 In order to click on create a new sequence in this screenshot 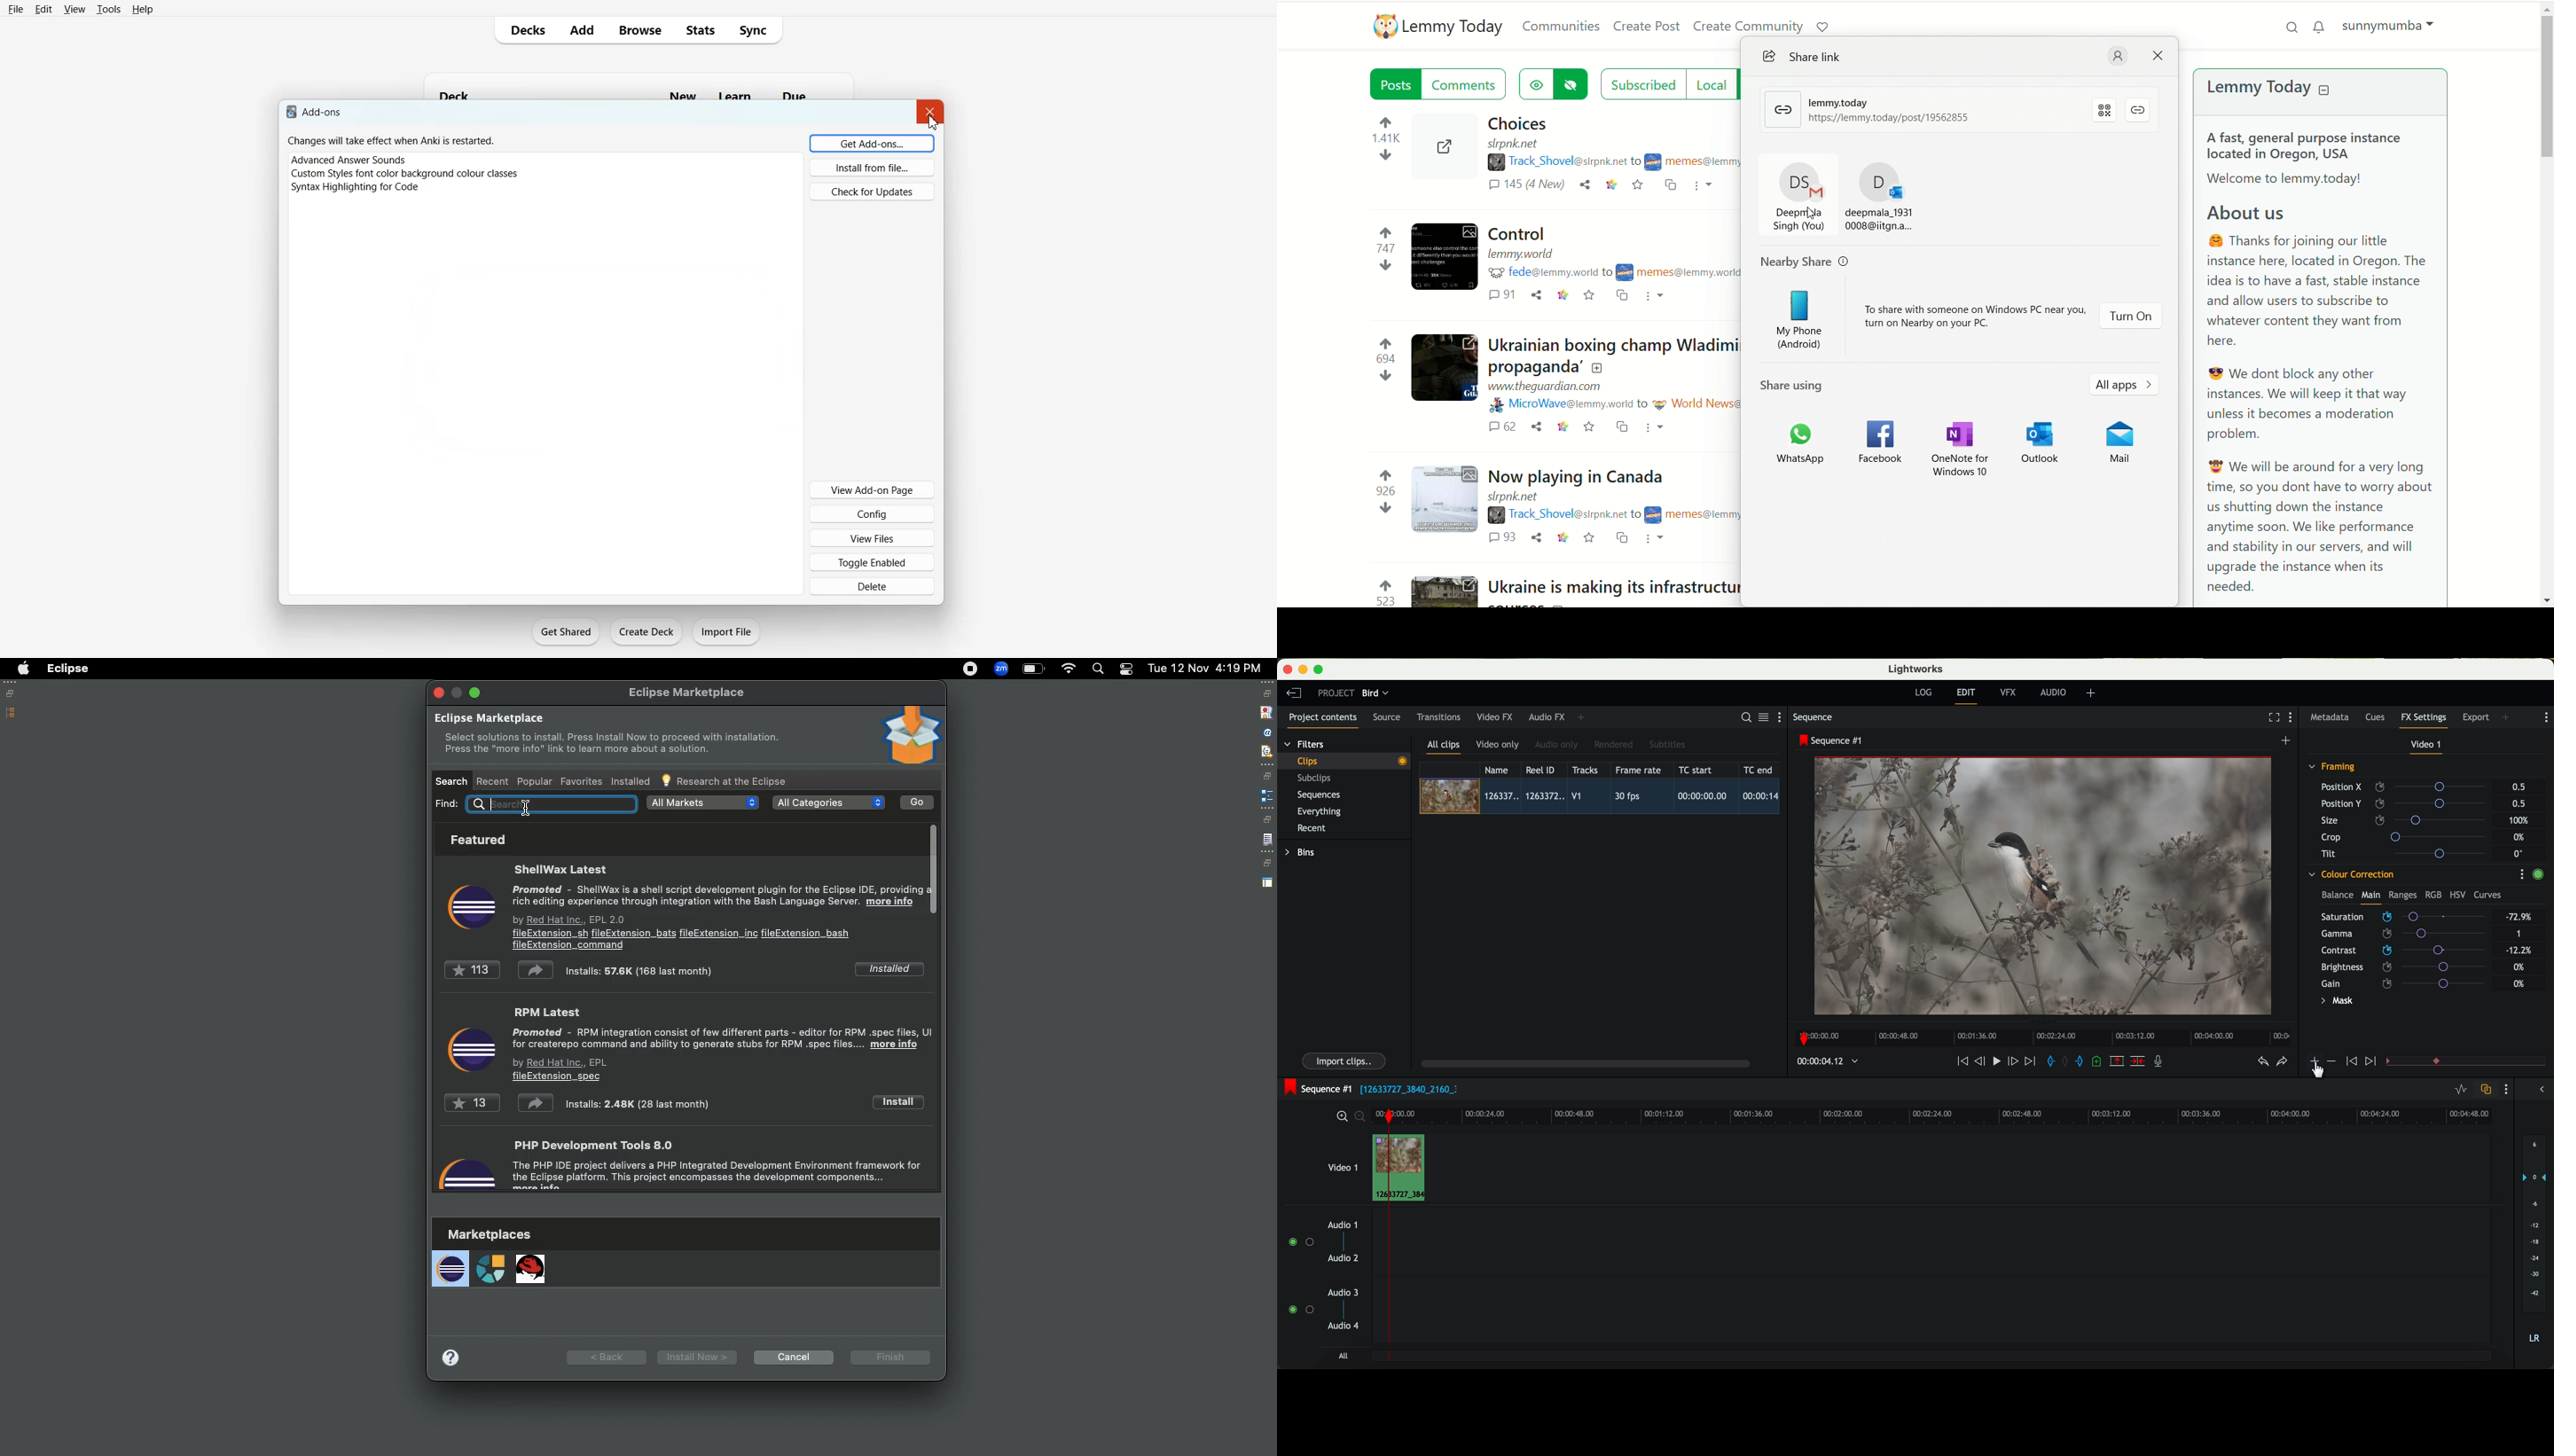, I will do `click(2287, 741)`.